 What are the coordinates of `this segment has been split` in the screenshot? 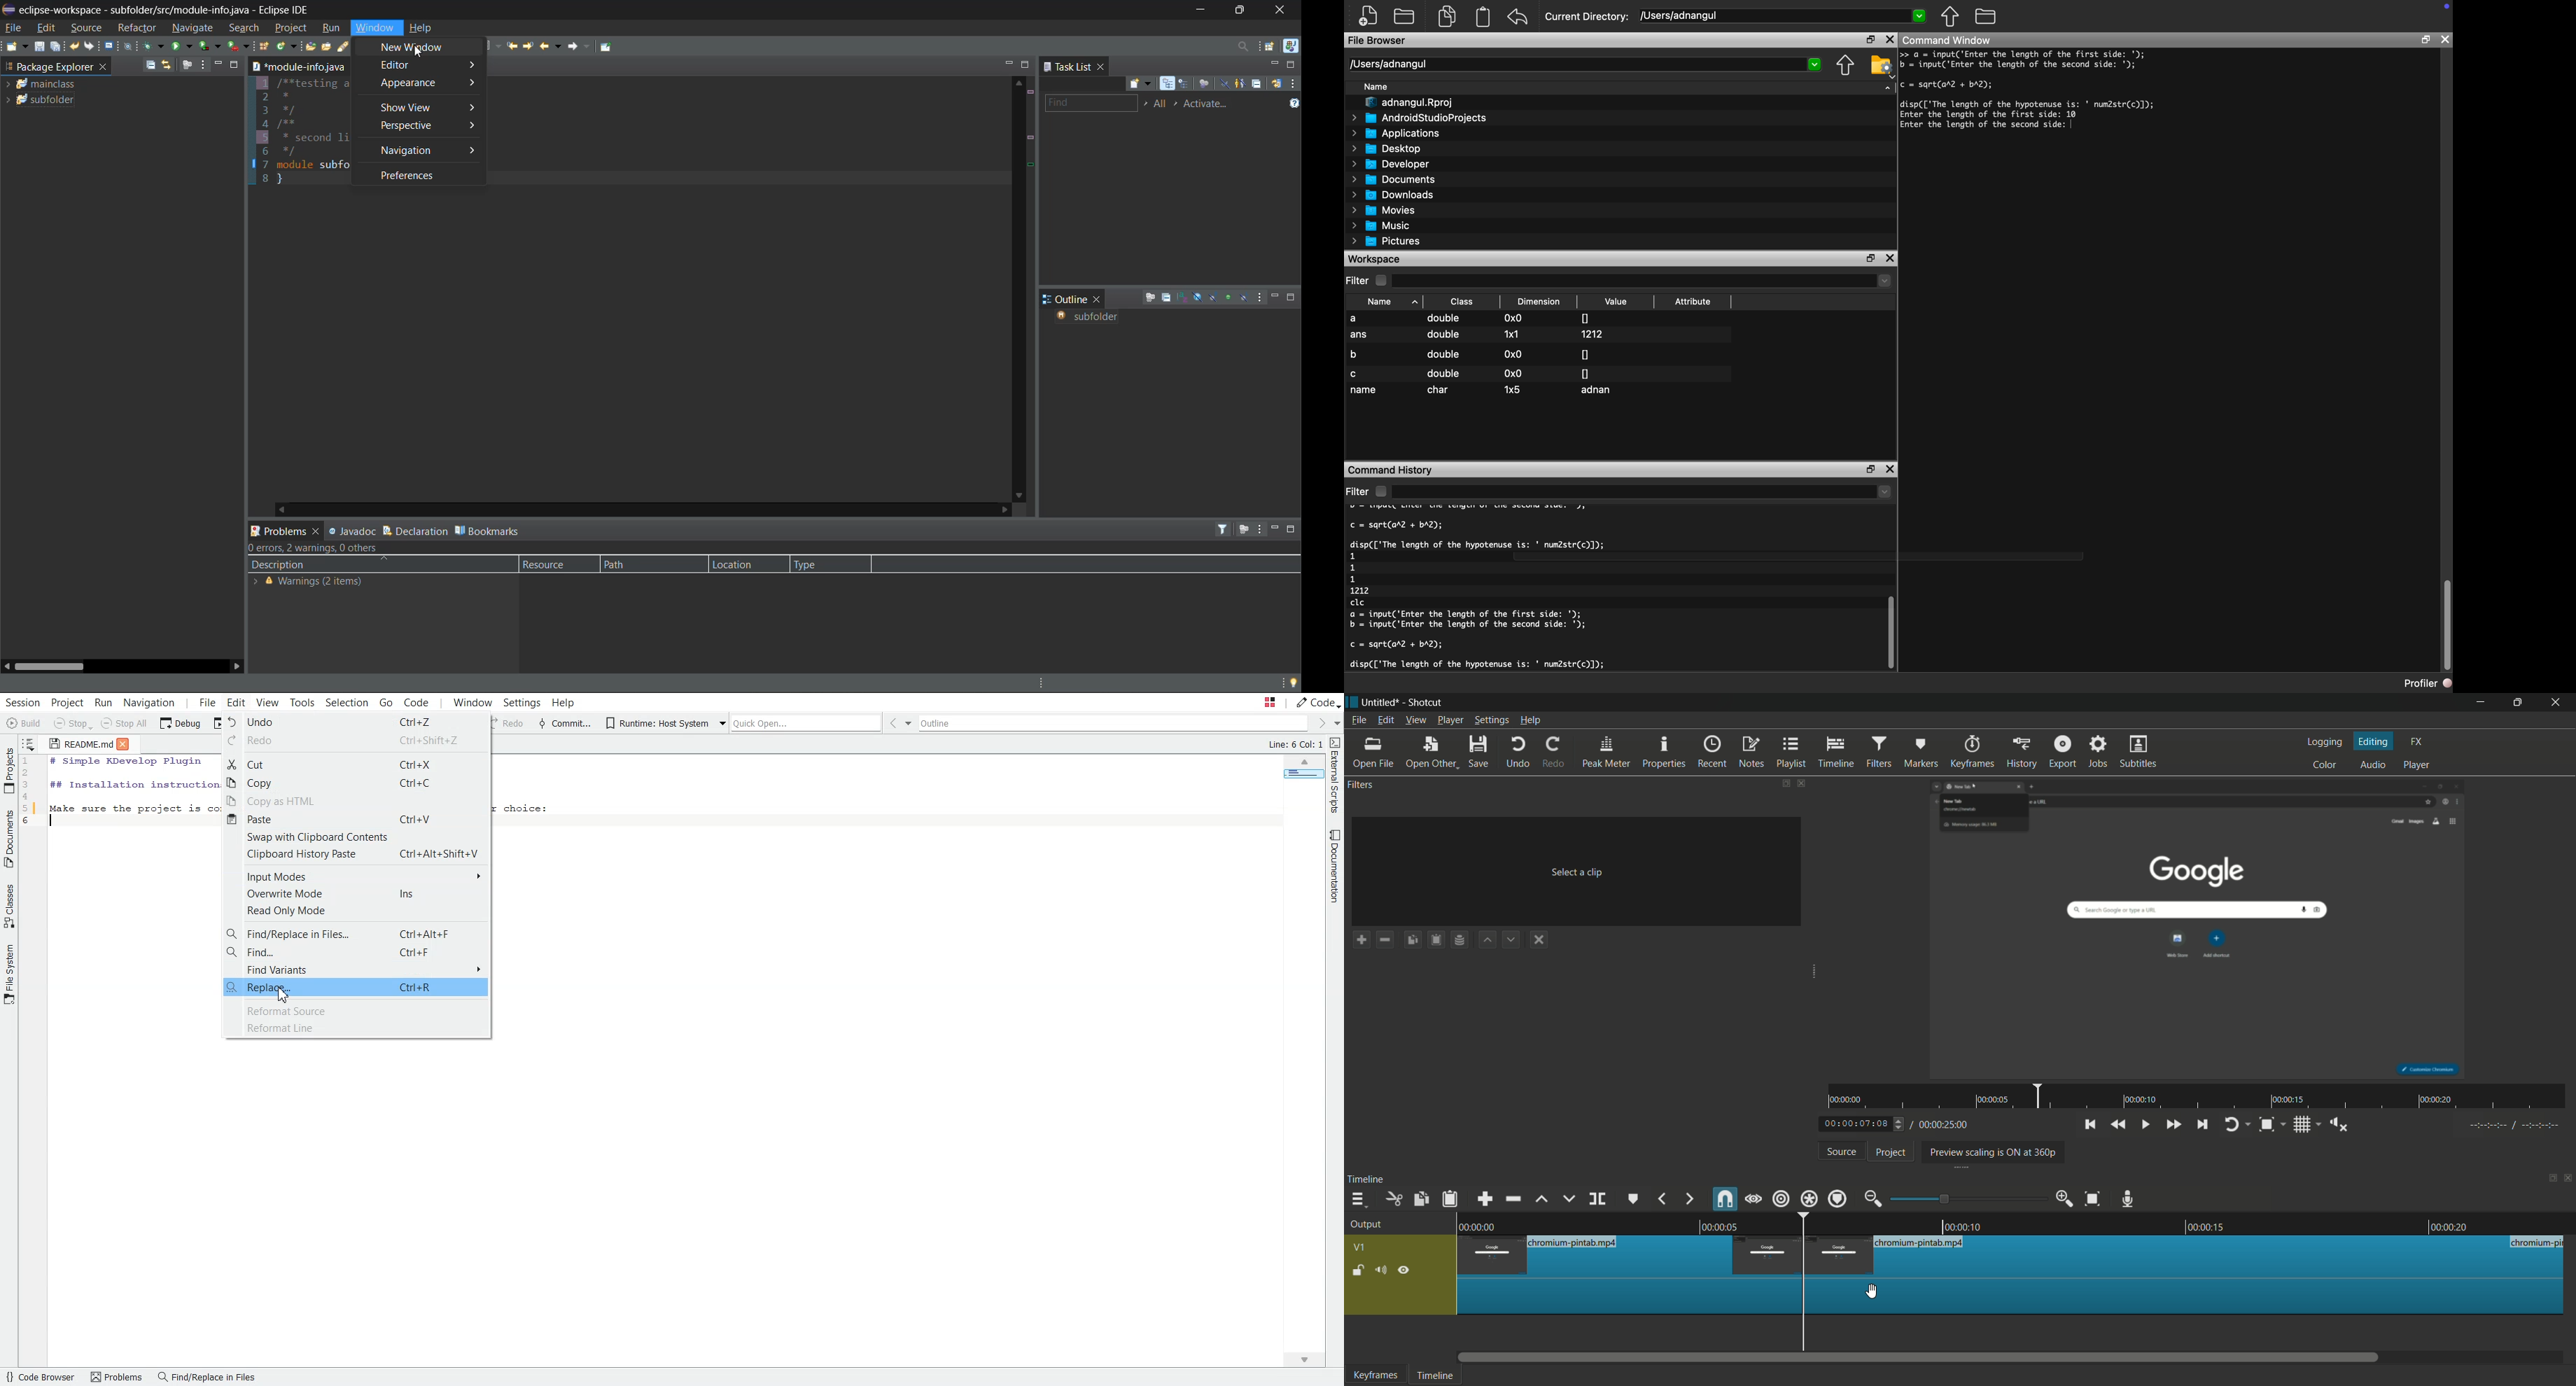 It's located at (1630, 1276).